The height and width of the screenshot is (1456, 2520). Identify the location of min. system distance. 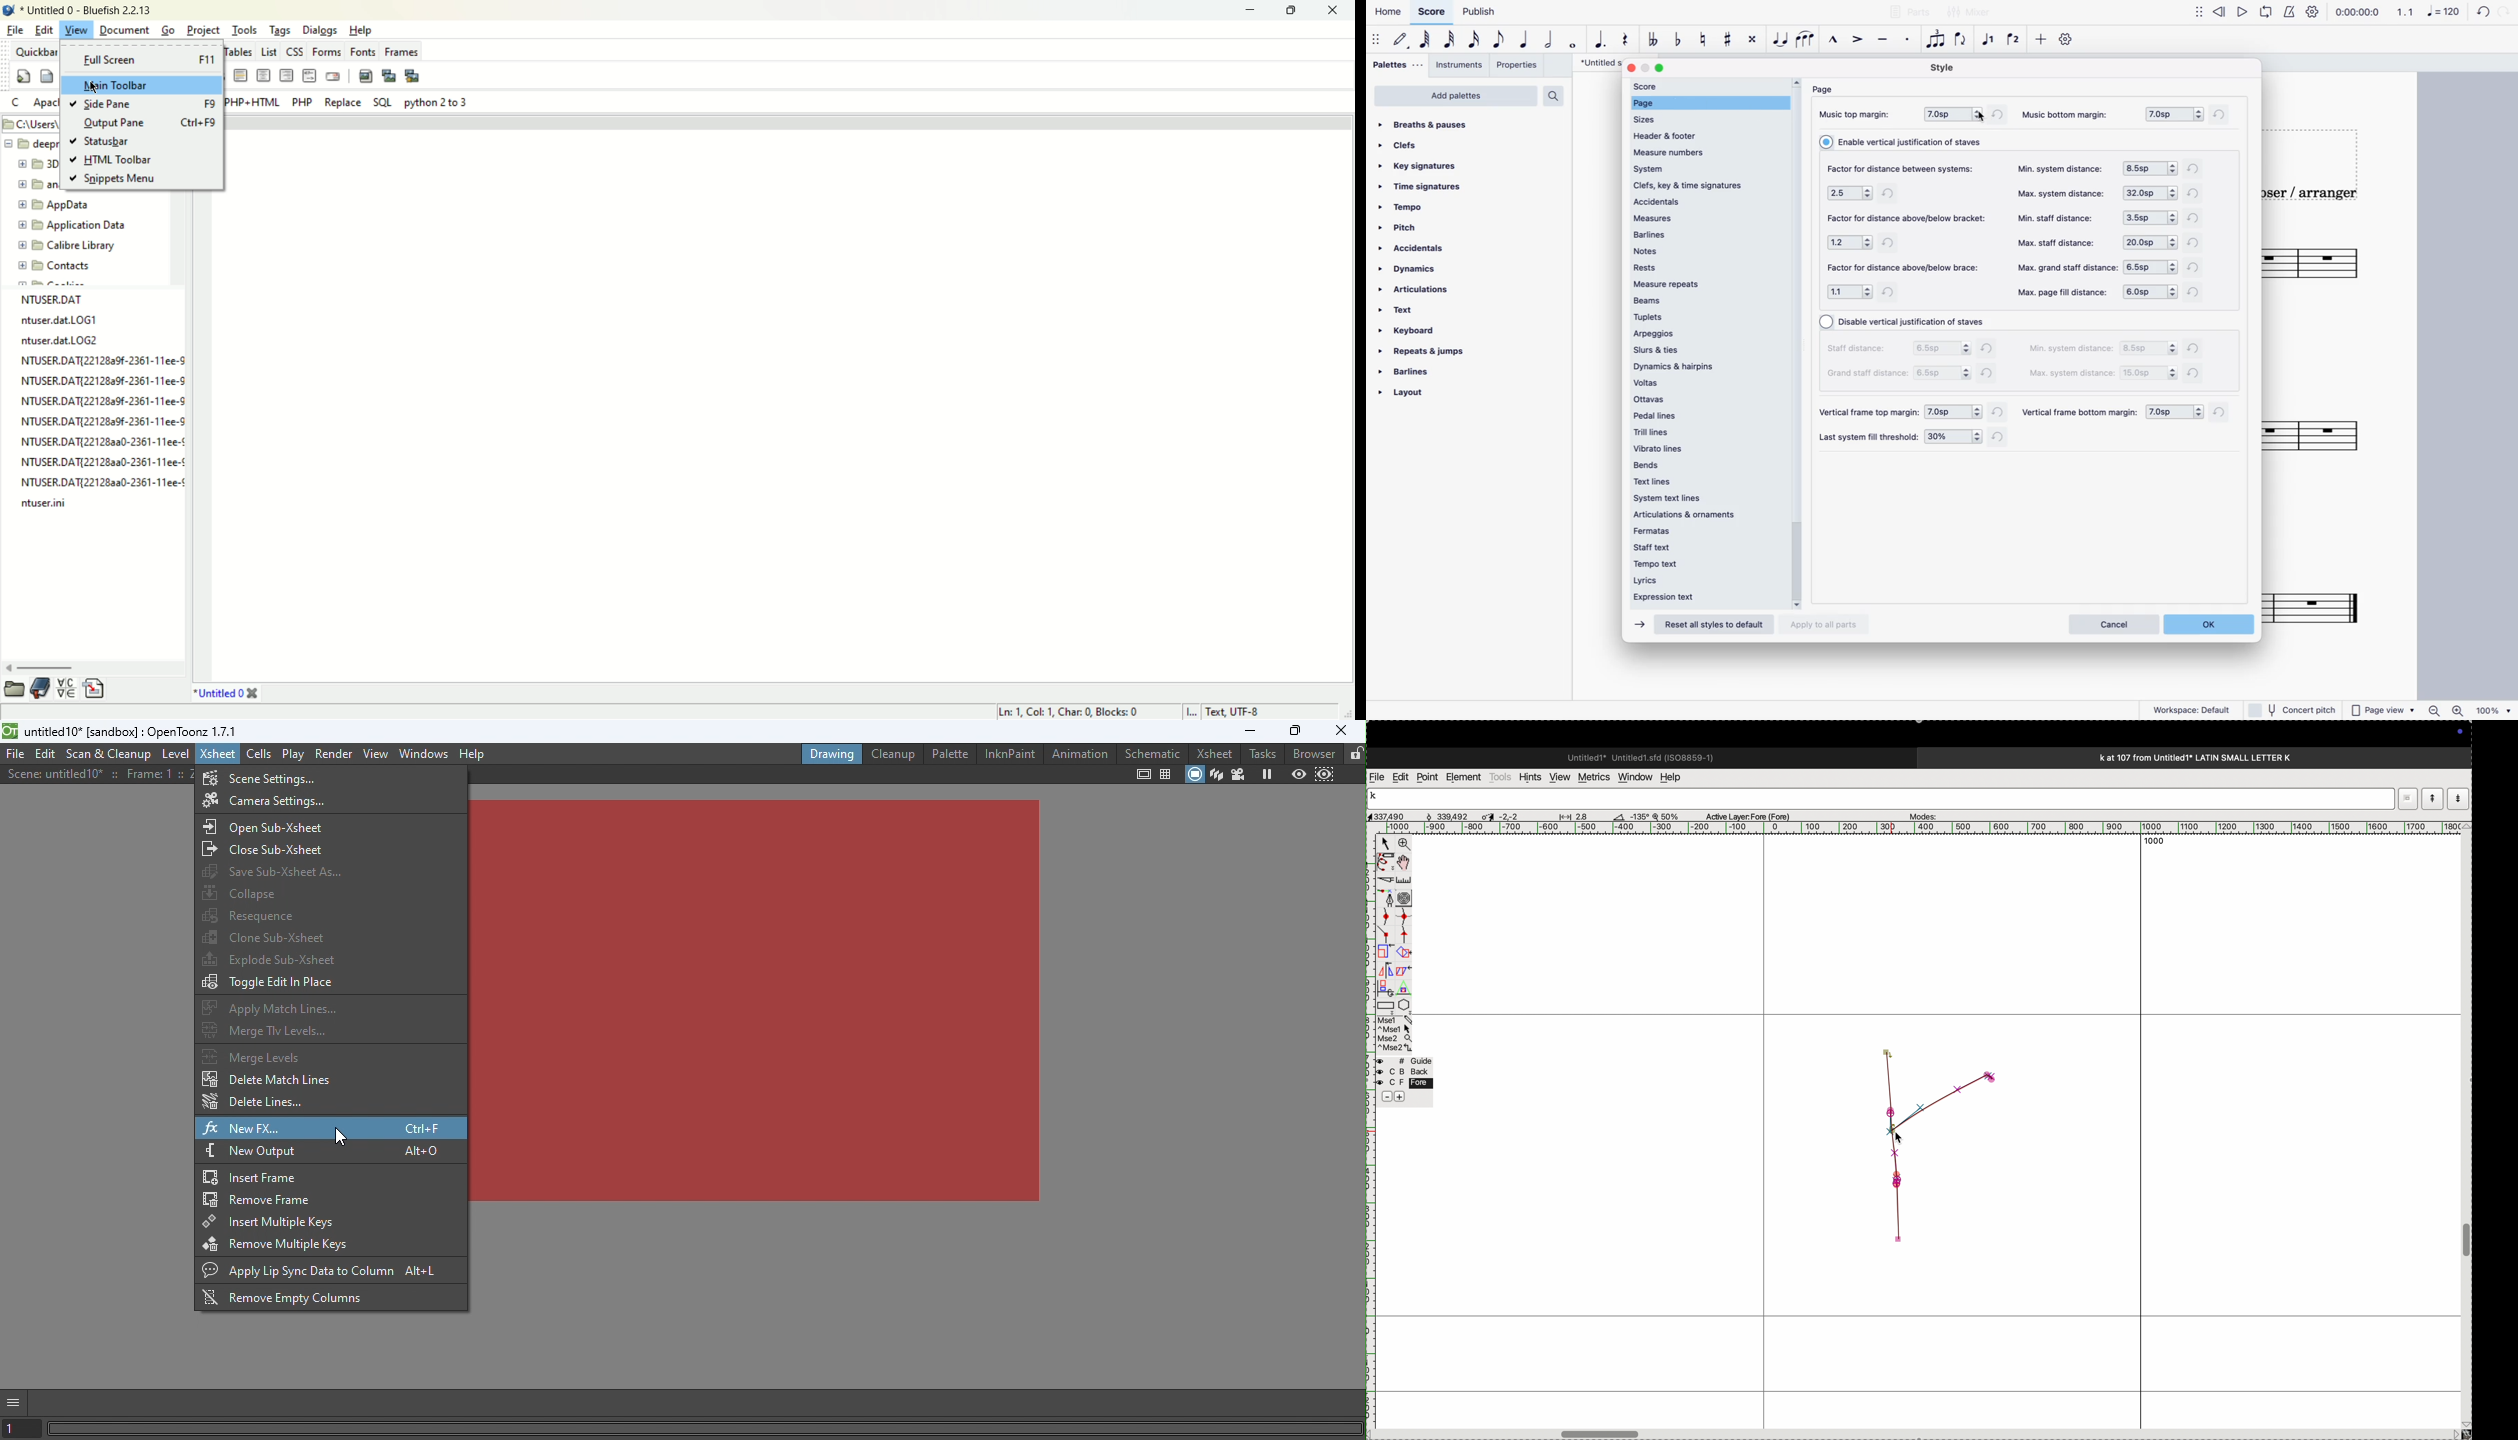
(2061, 168).